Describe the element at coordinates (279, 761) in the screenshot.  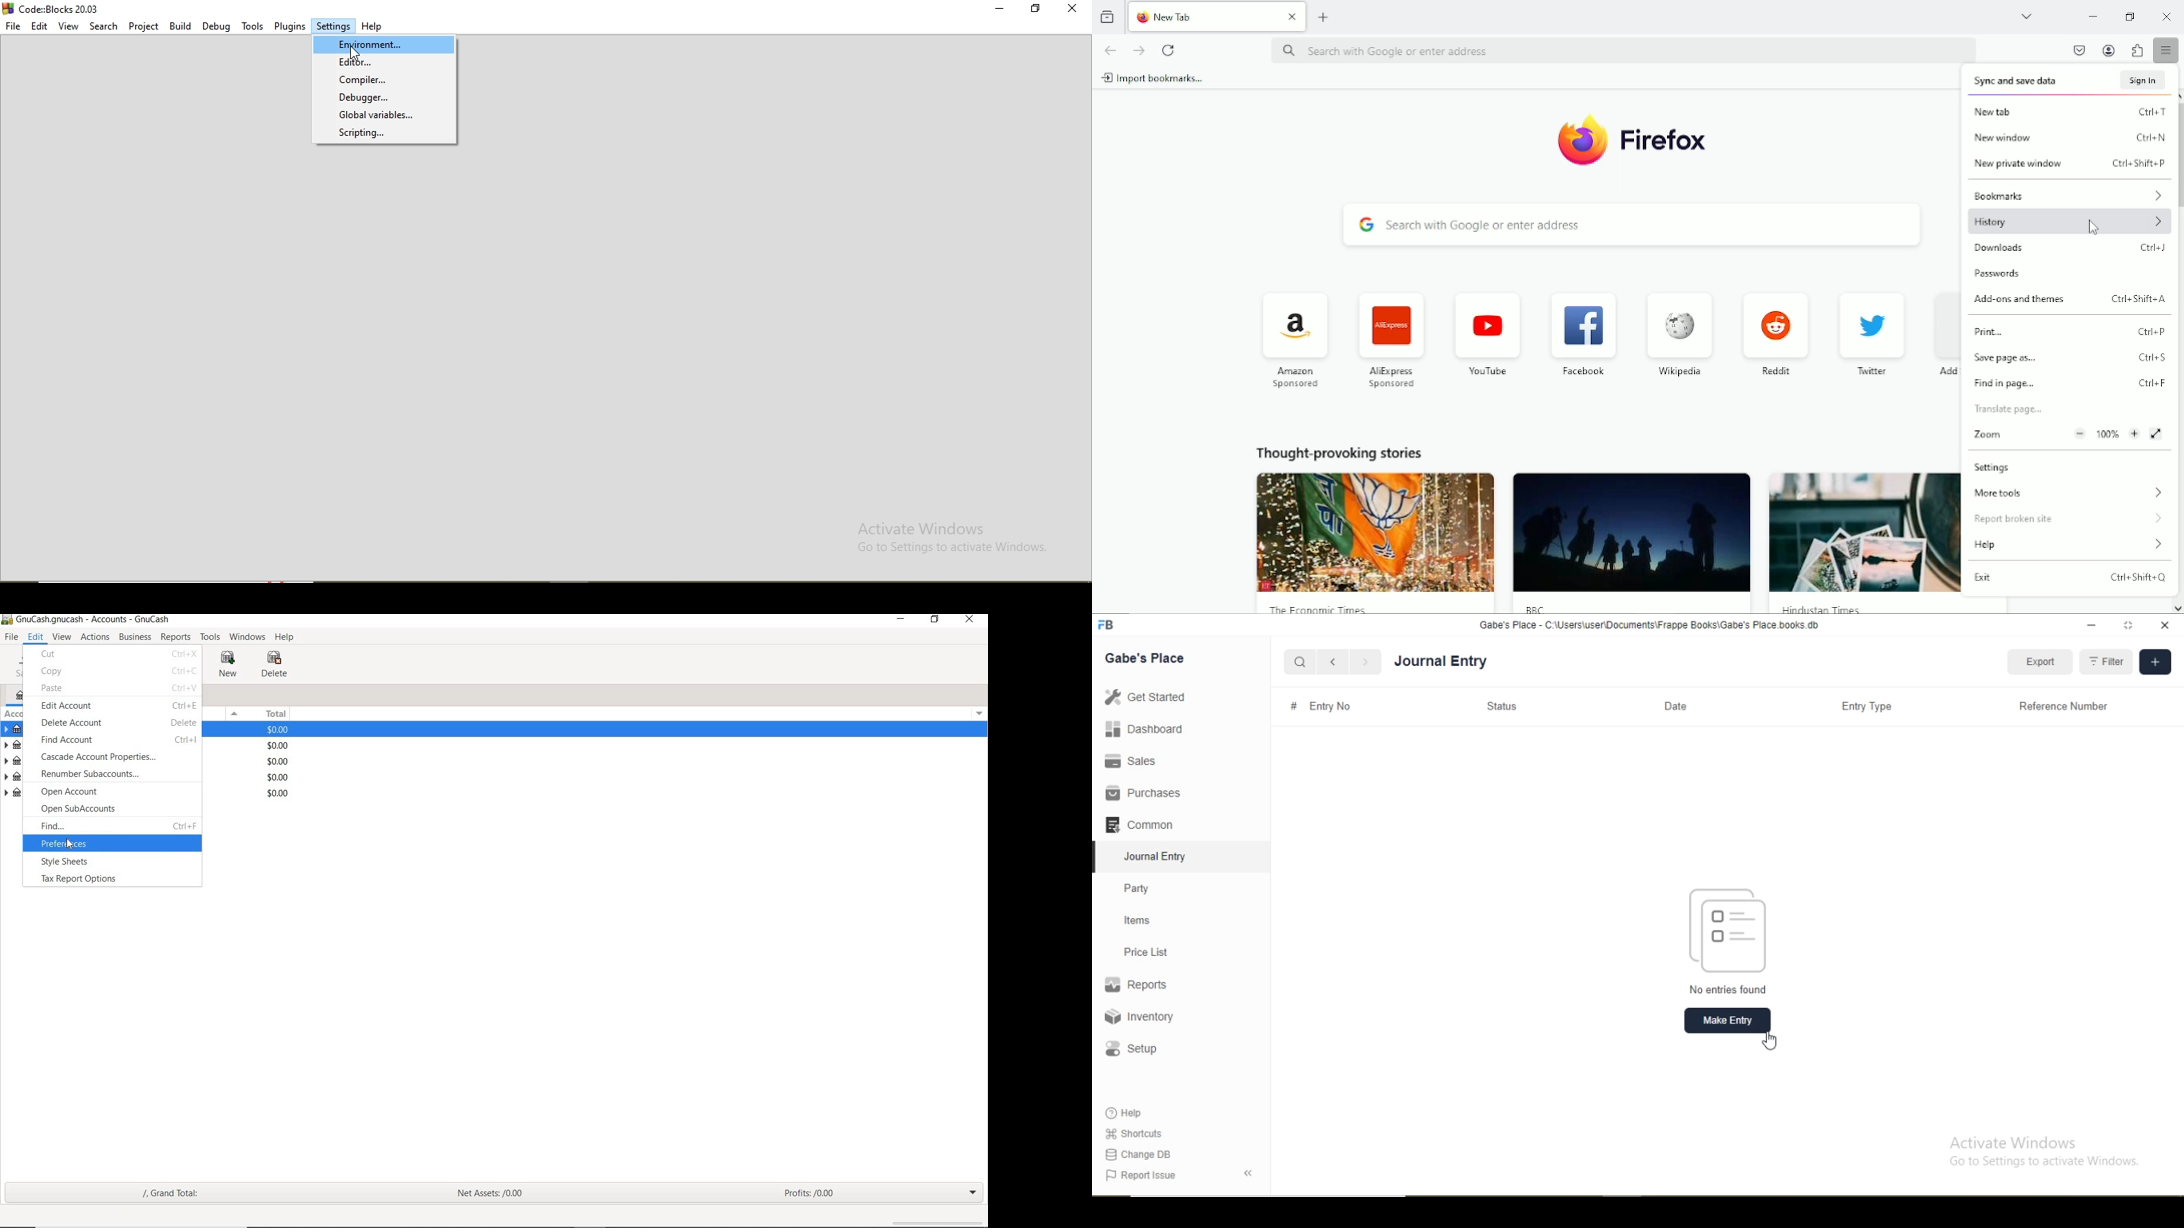
I see `` at that location.